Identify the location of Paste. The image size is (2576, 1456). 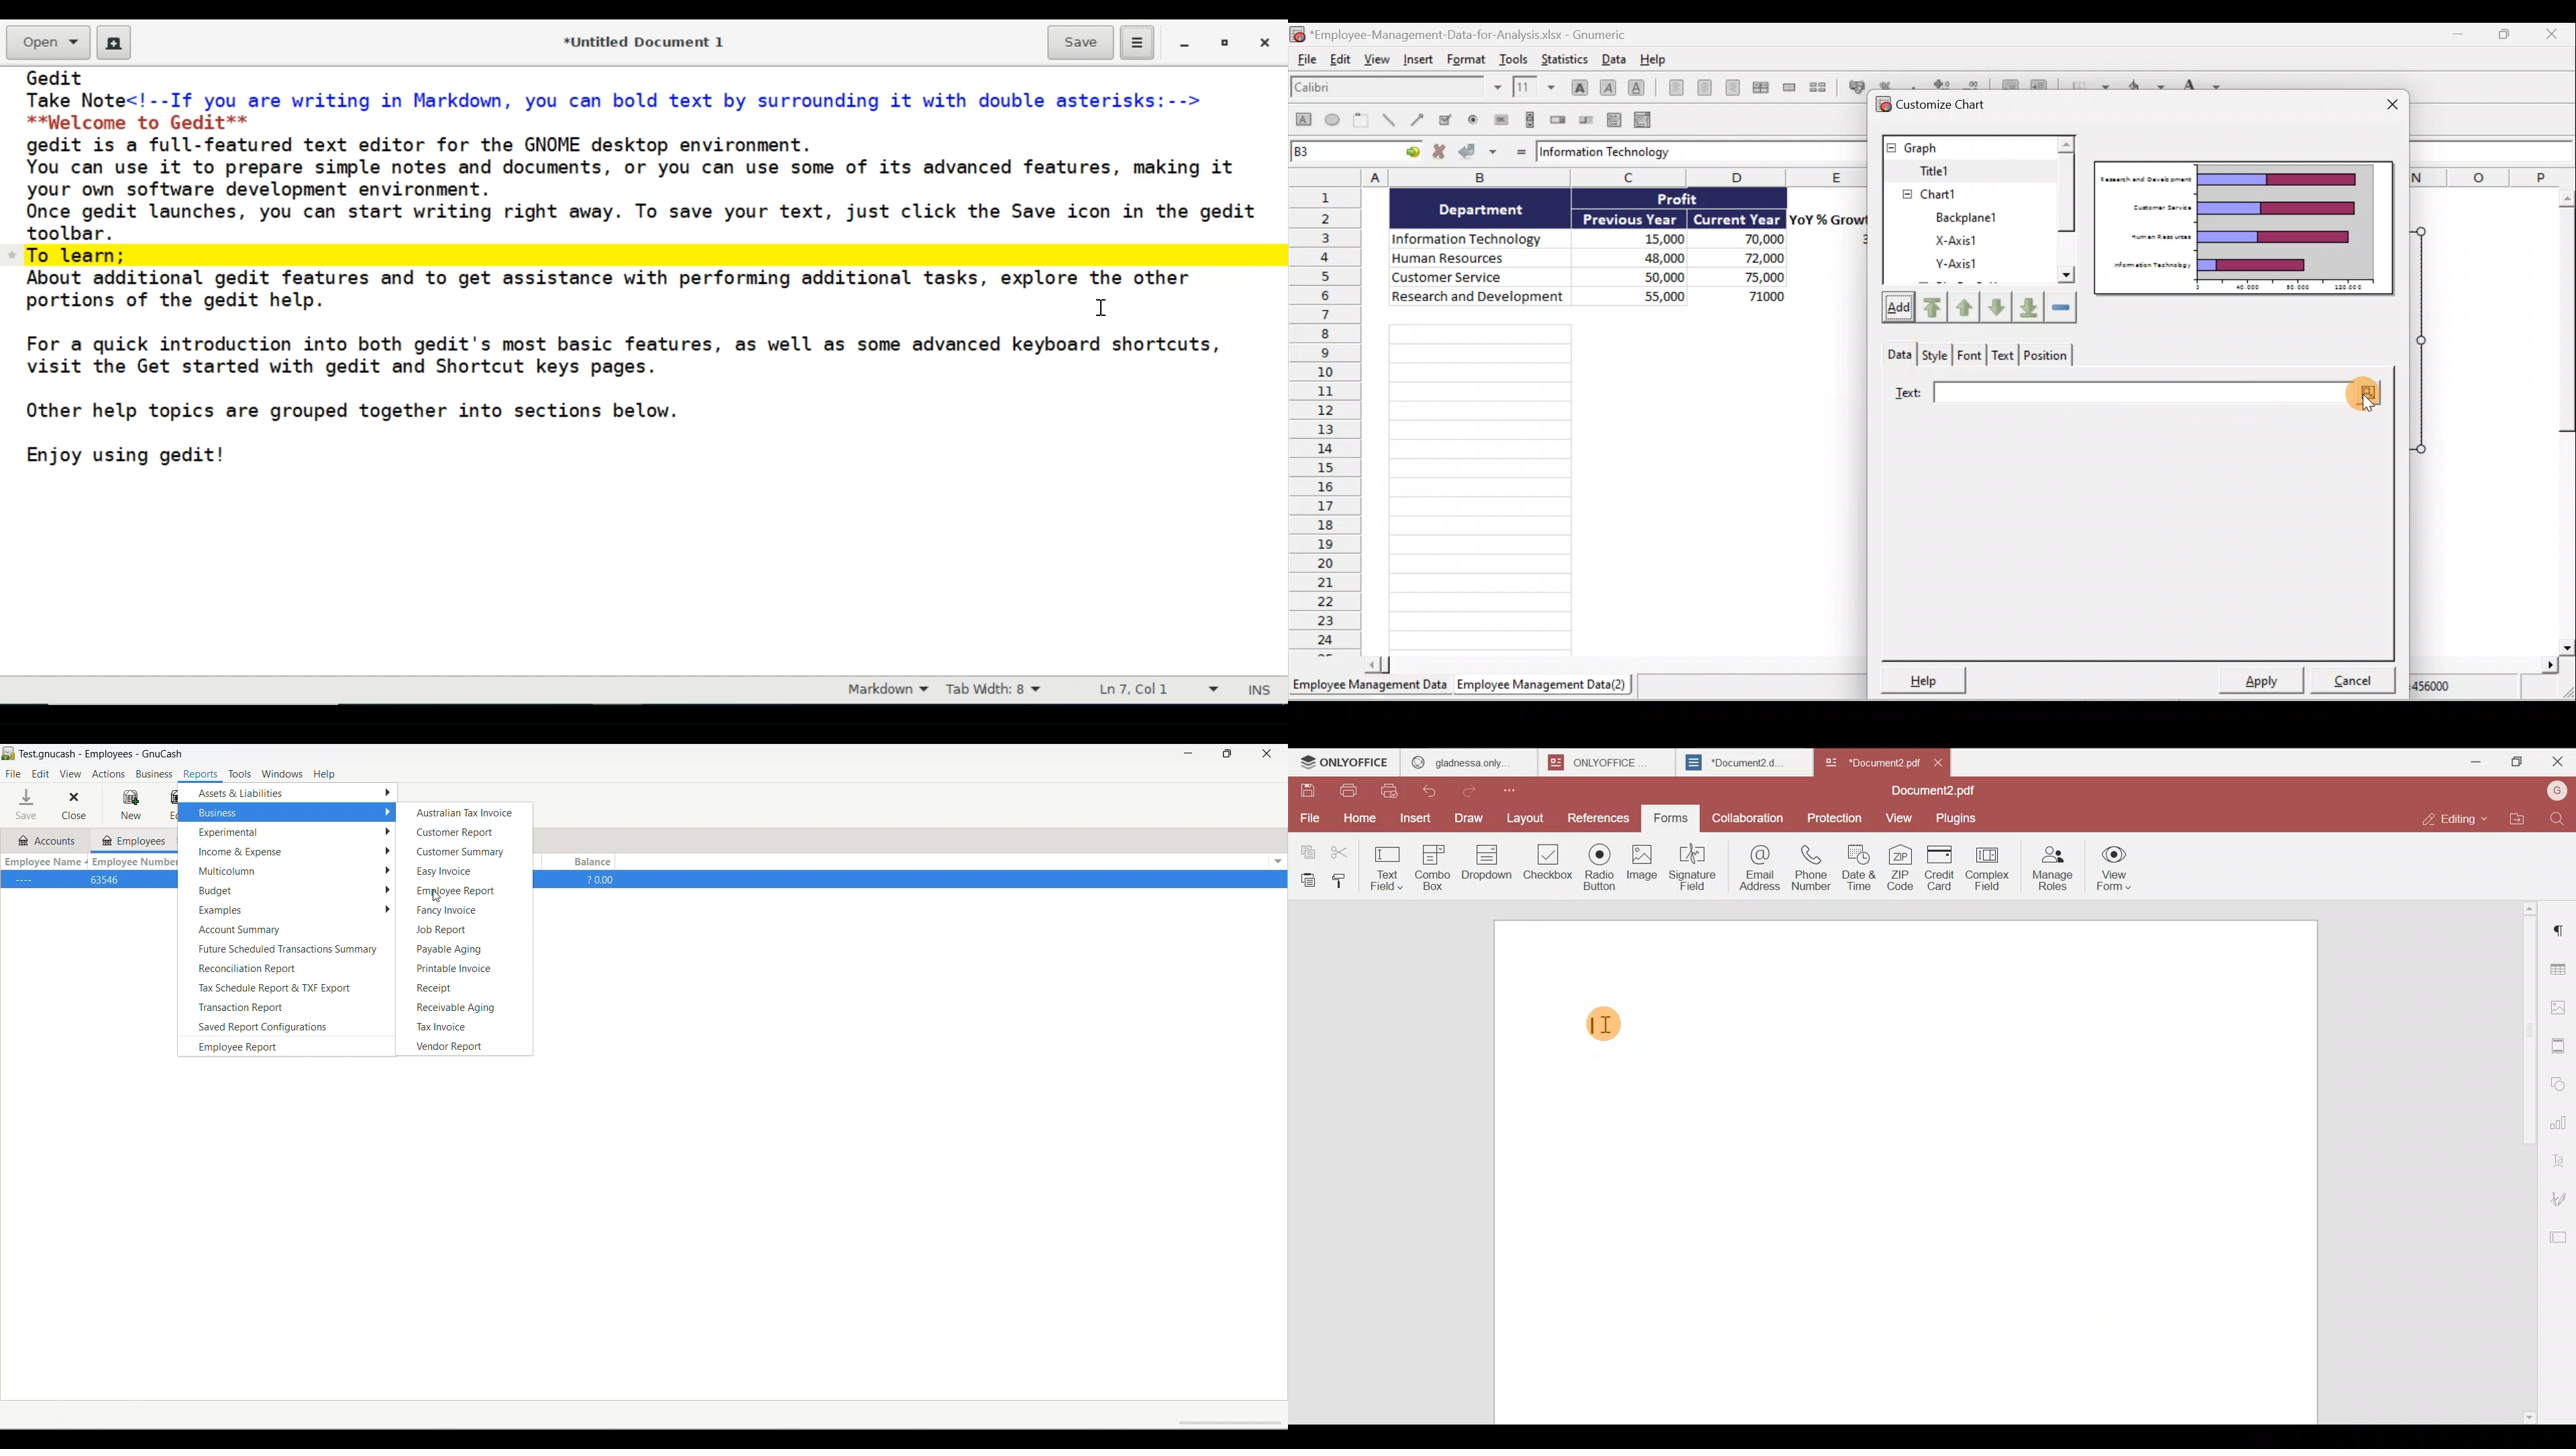
(1304, 877).